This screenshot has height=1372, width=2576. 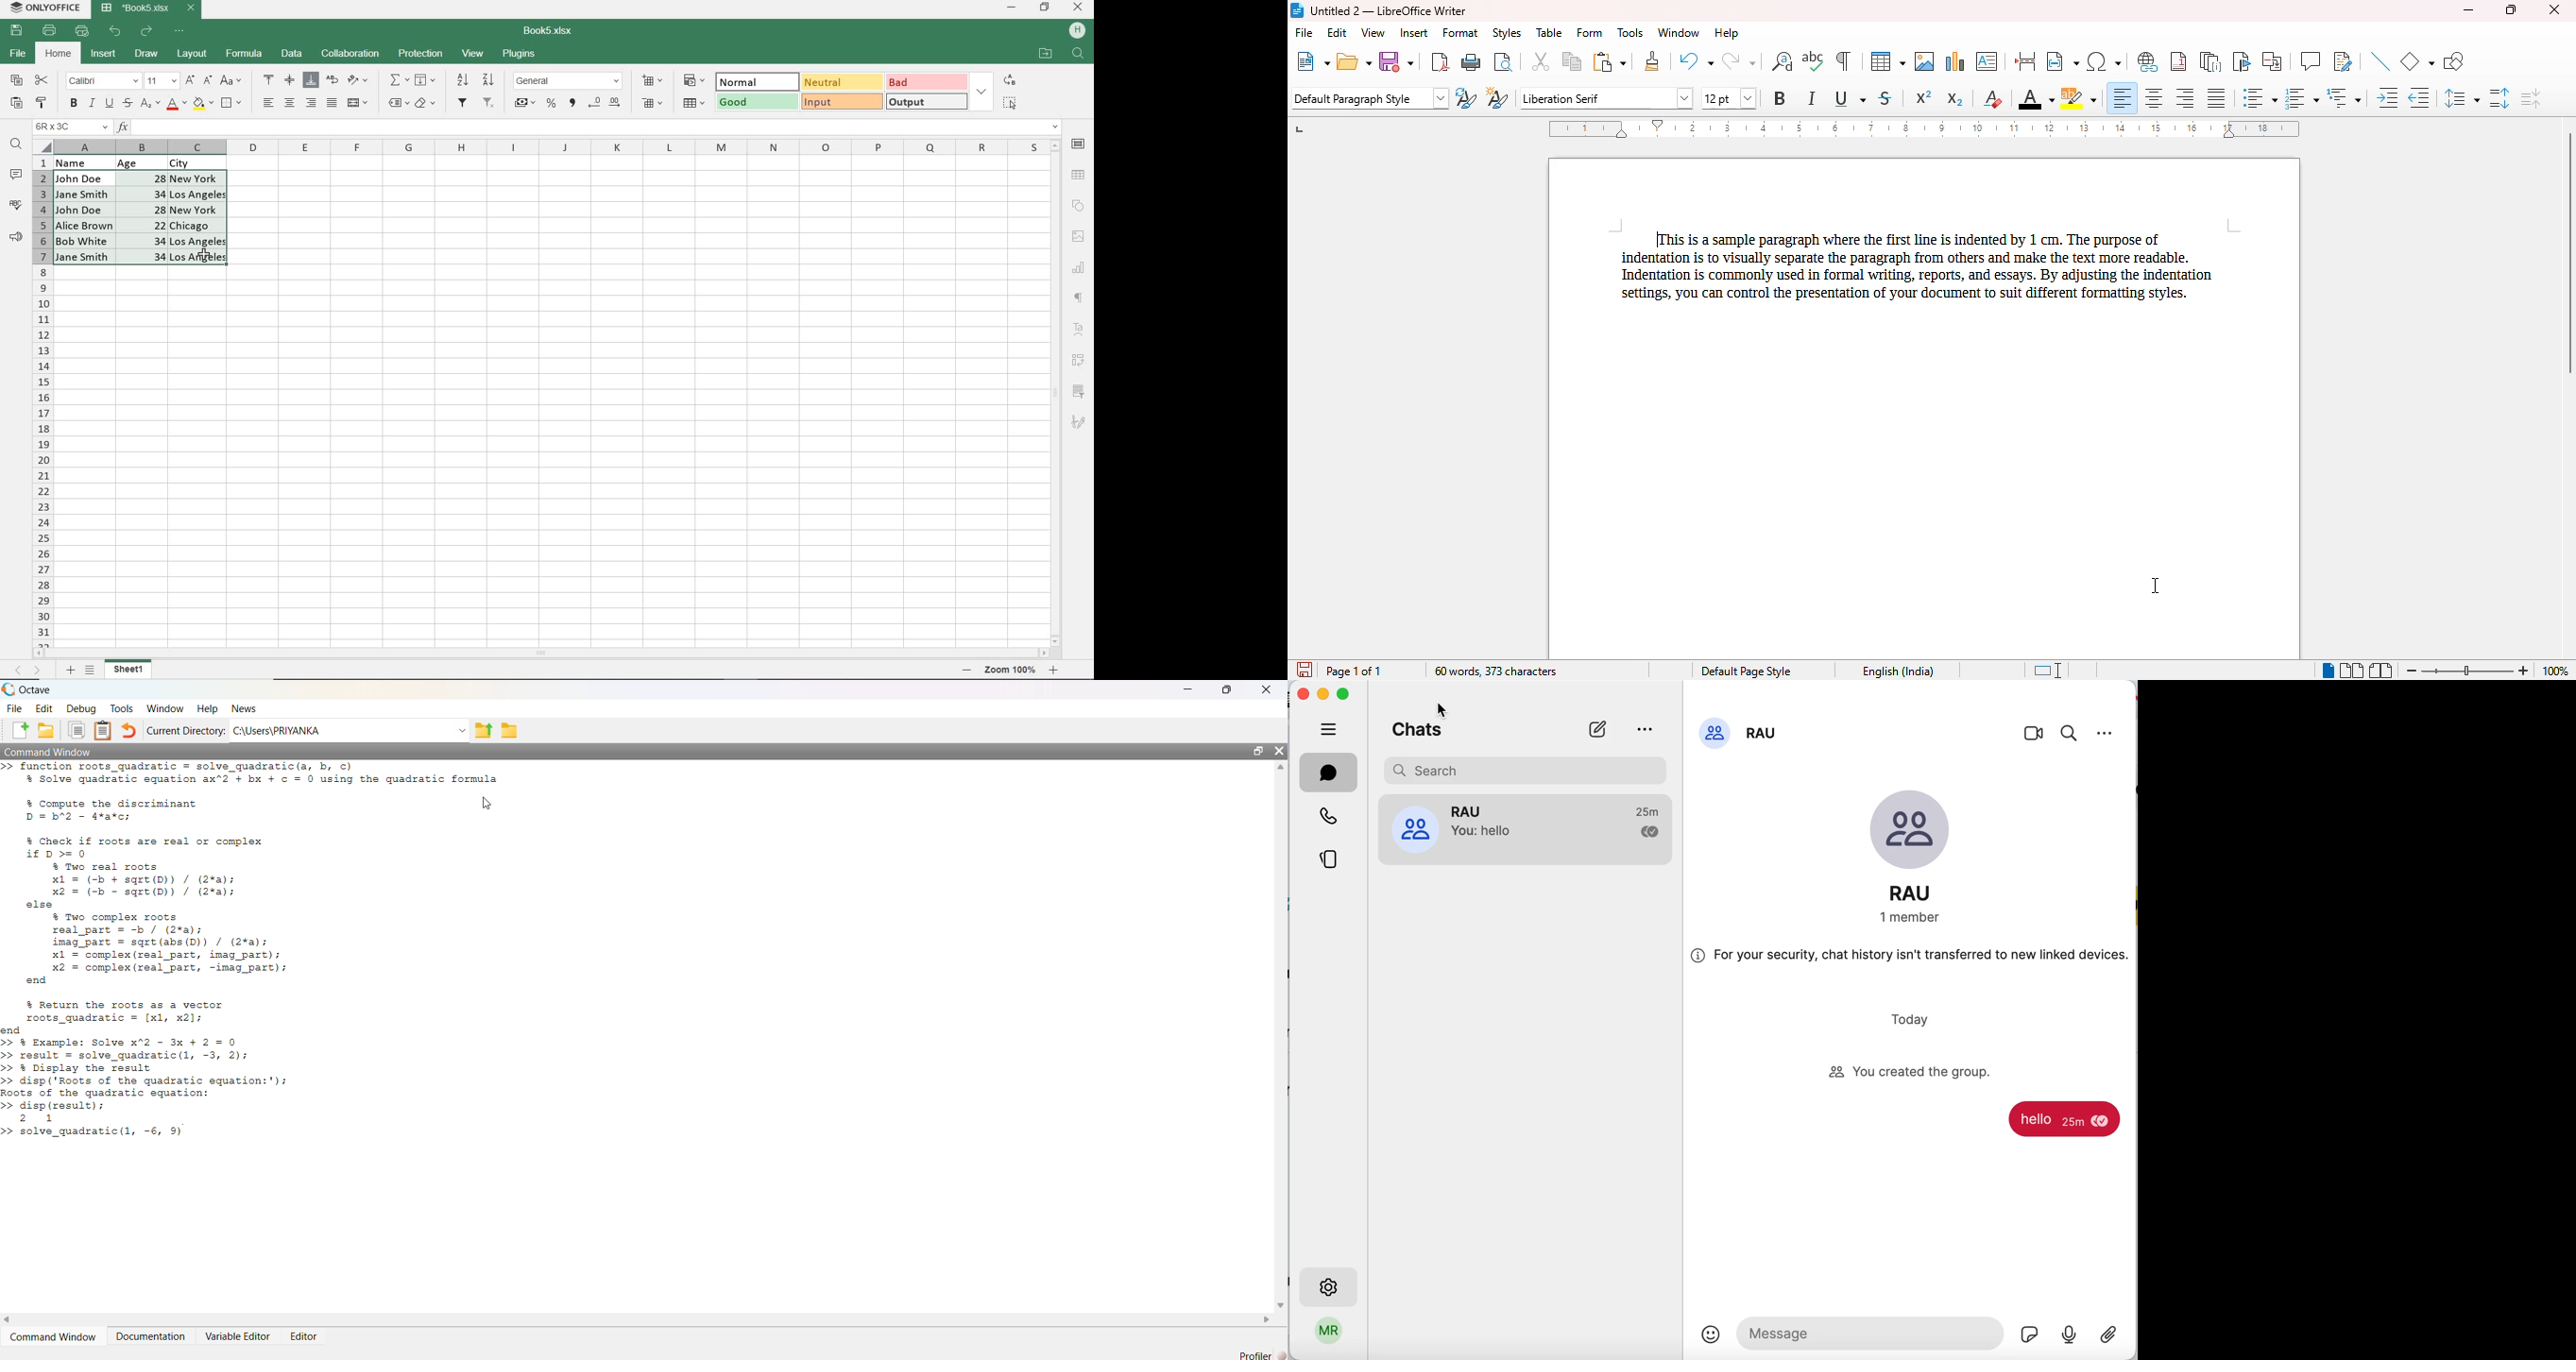 What do you see at coordinates (2499, 97) in the screenshot?
I see `increase paragraph spacing` at bounding box center [2499, 97].